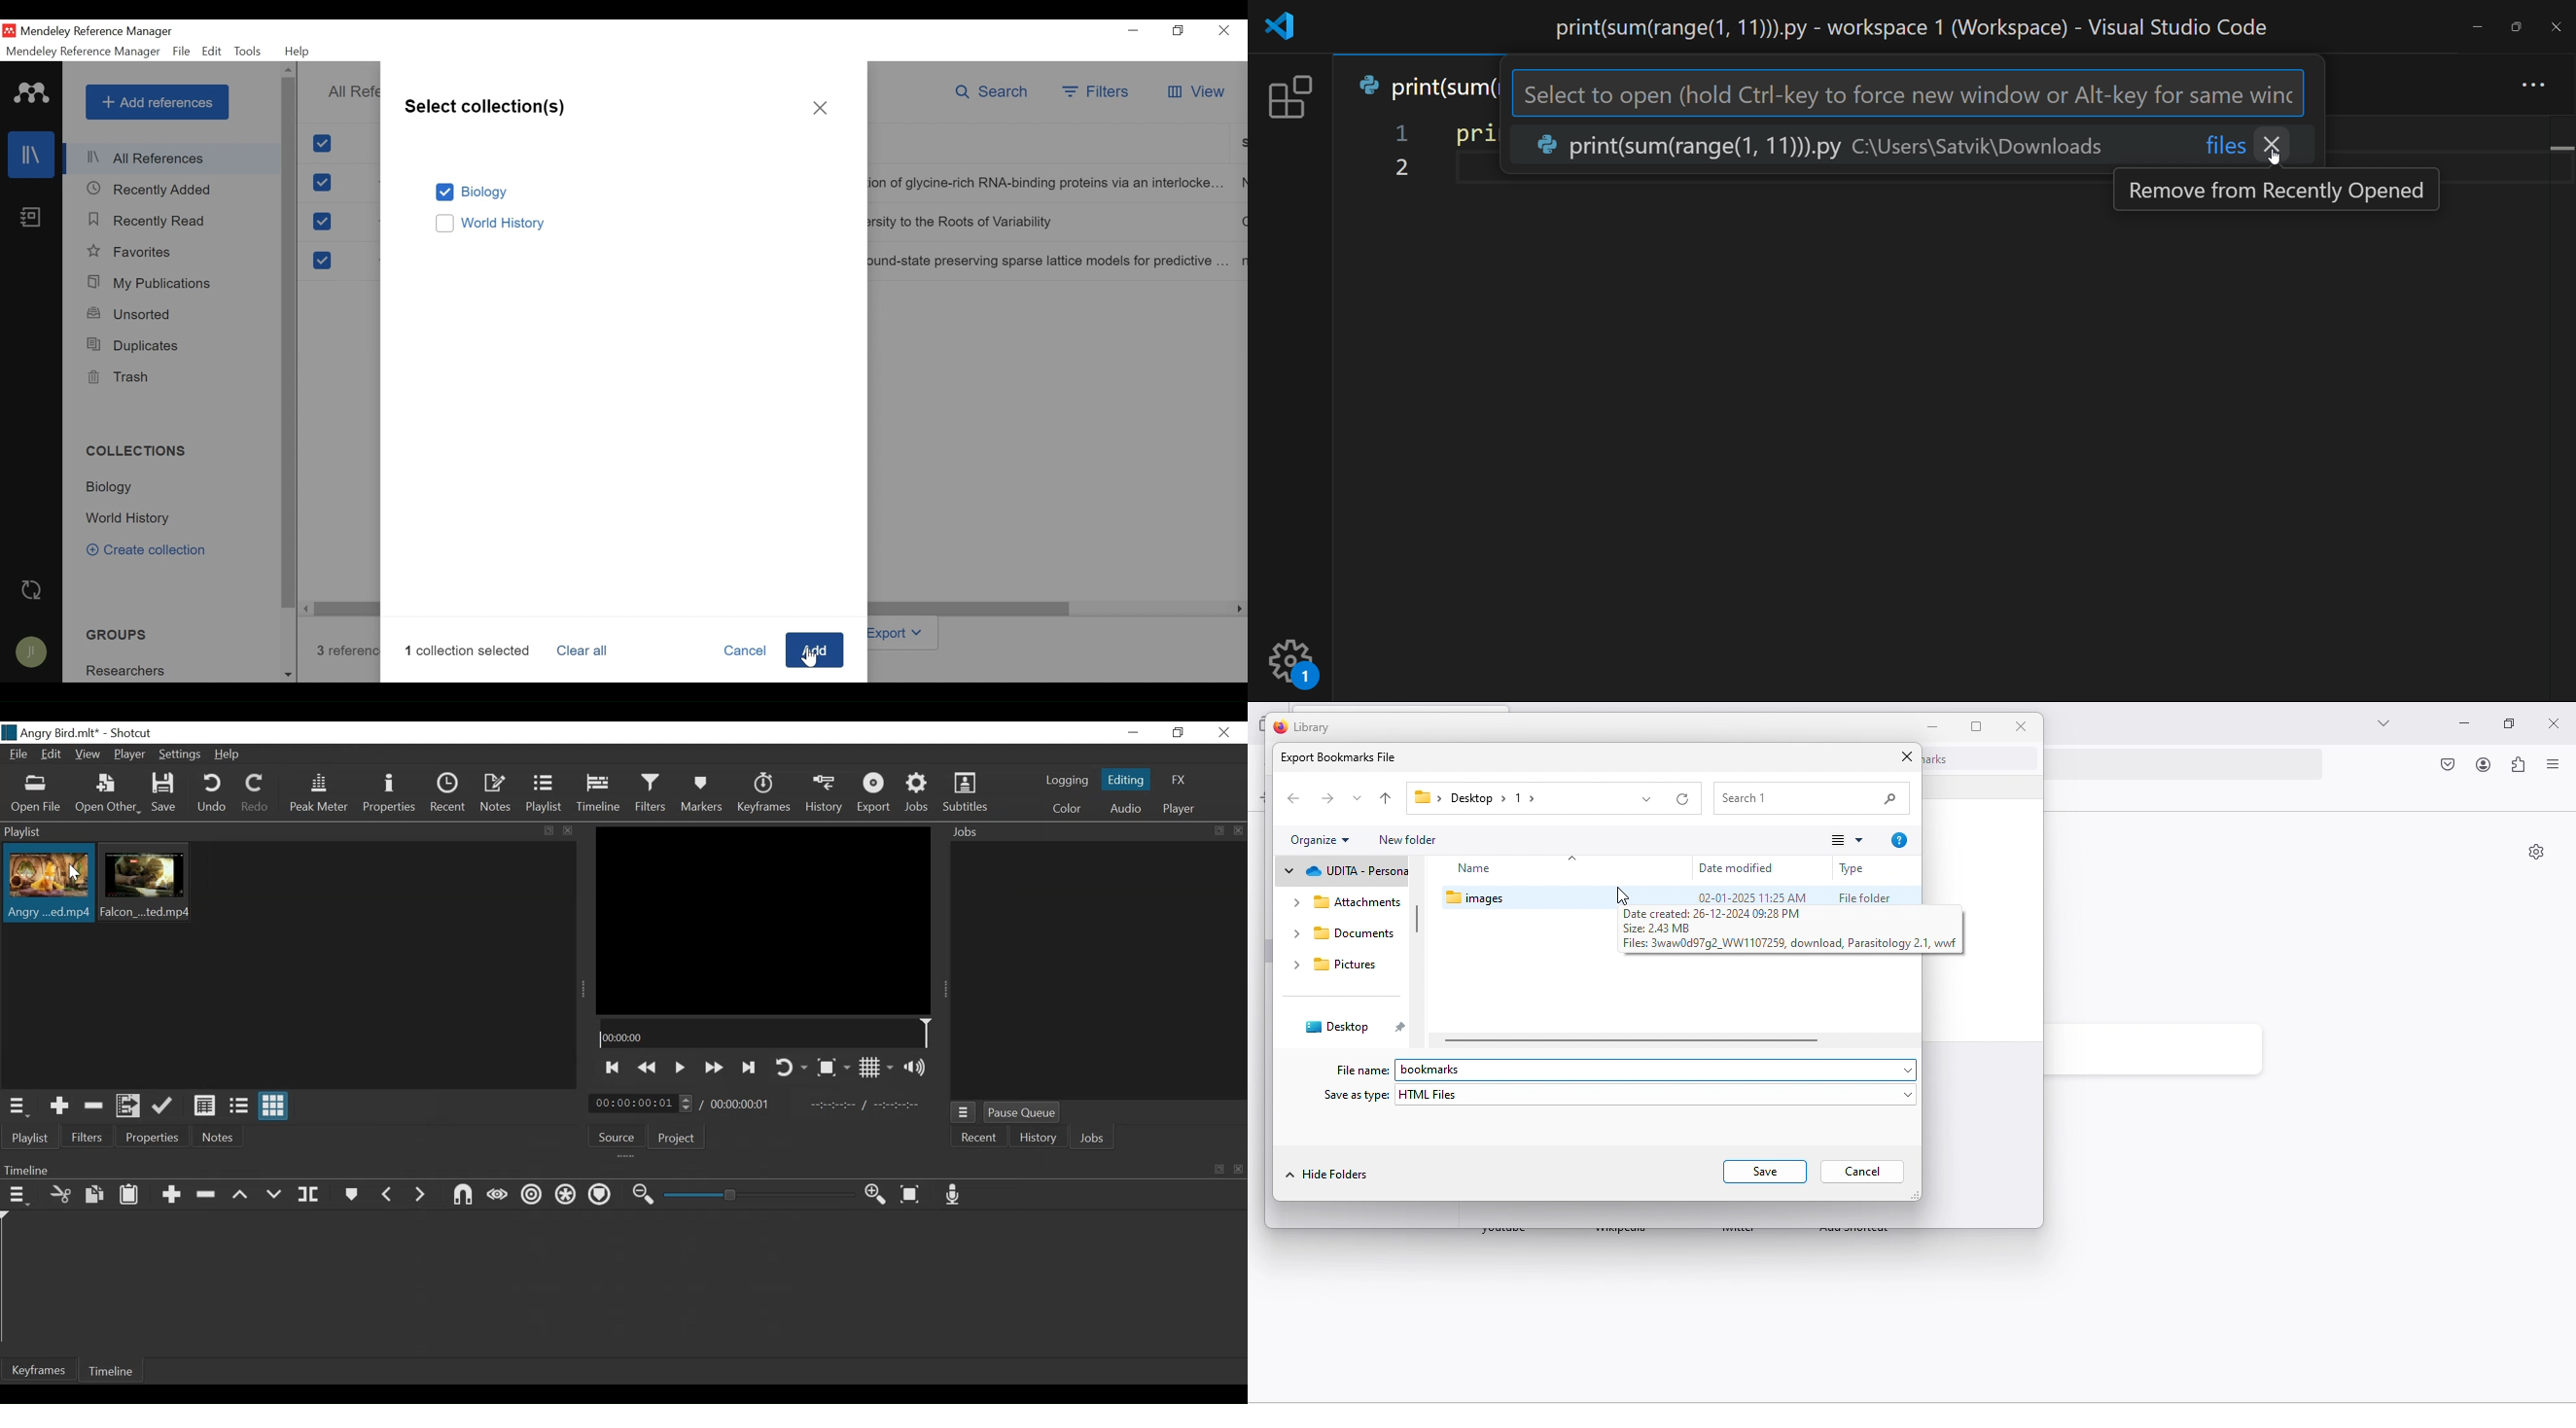  Describe the element at coordinates (766, 794) in the screenshot. I see `Keyframe` at that location.